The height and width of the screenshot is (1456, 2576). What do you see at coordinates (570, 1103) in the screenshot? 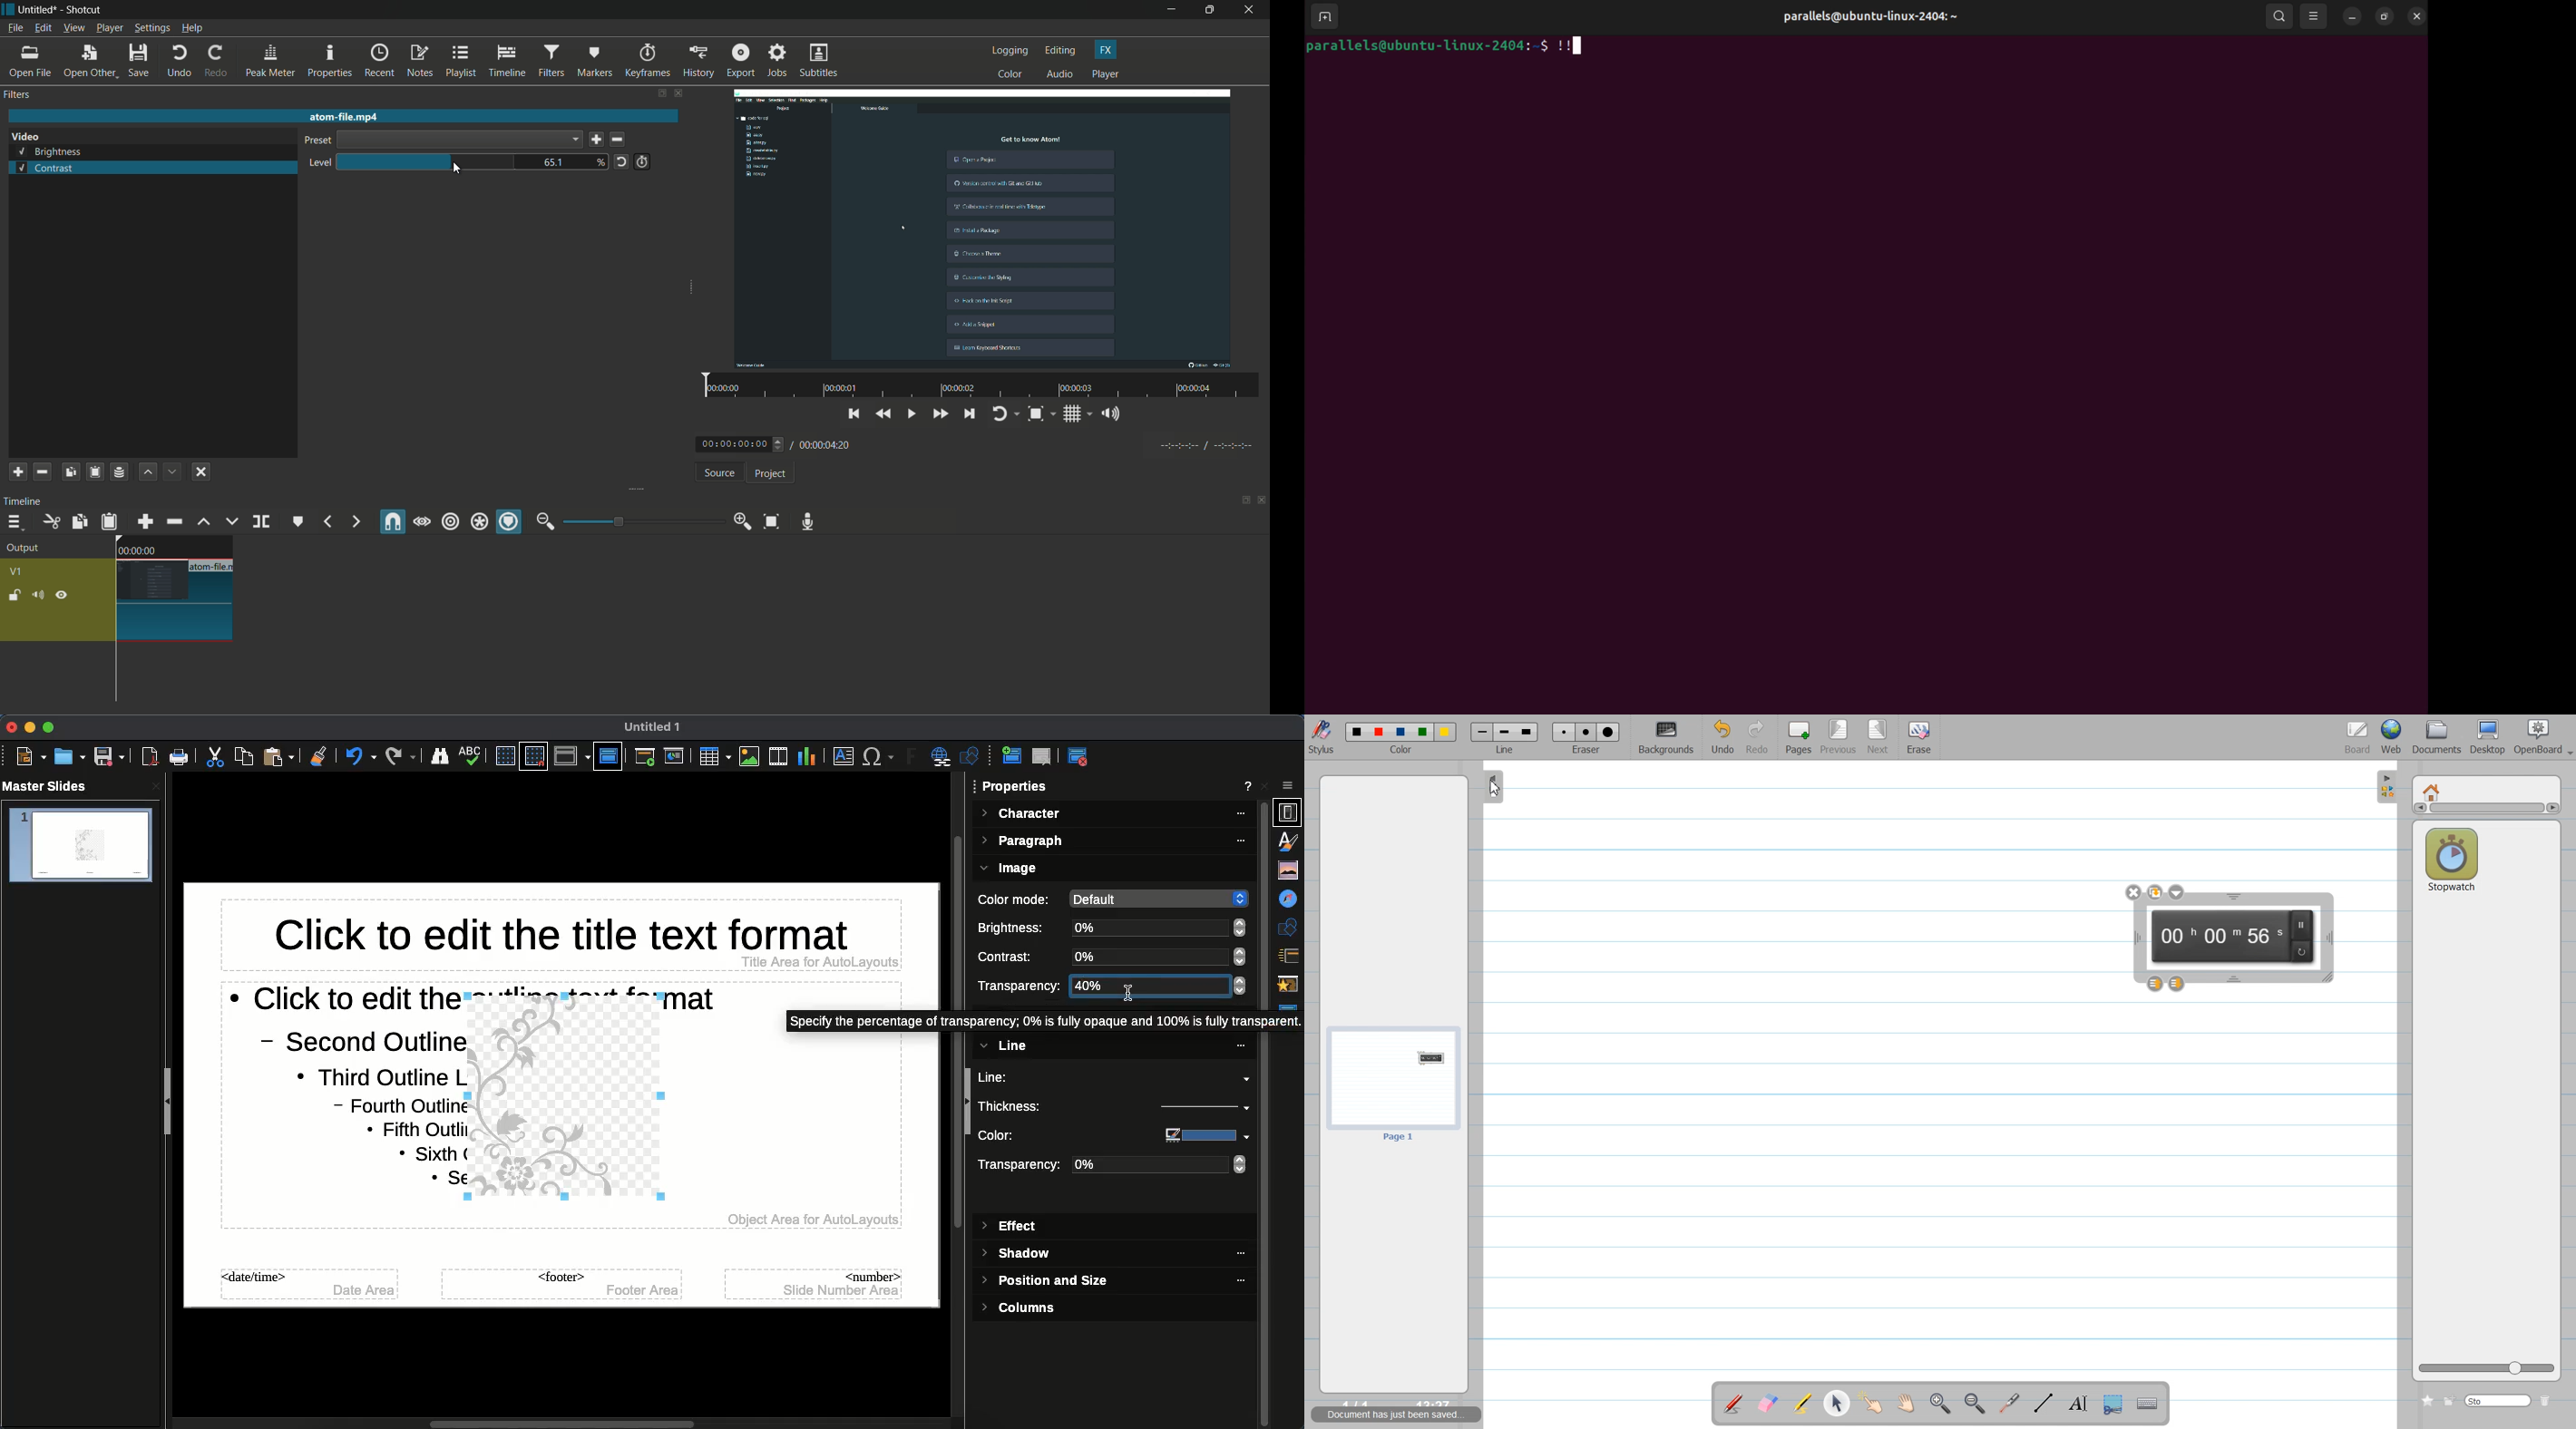
I see `Image added` at bounding box center [570, 1103].